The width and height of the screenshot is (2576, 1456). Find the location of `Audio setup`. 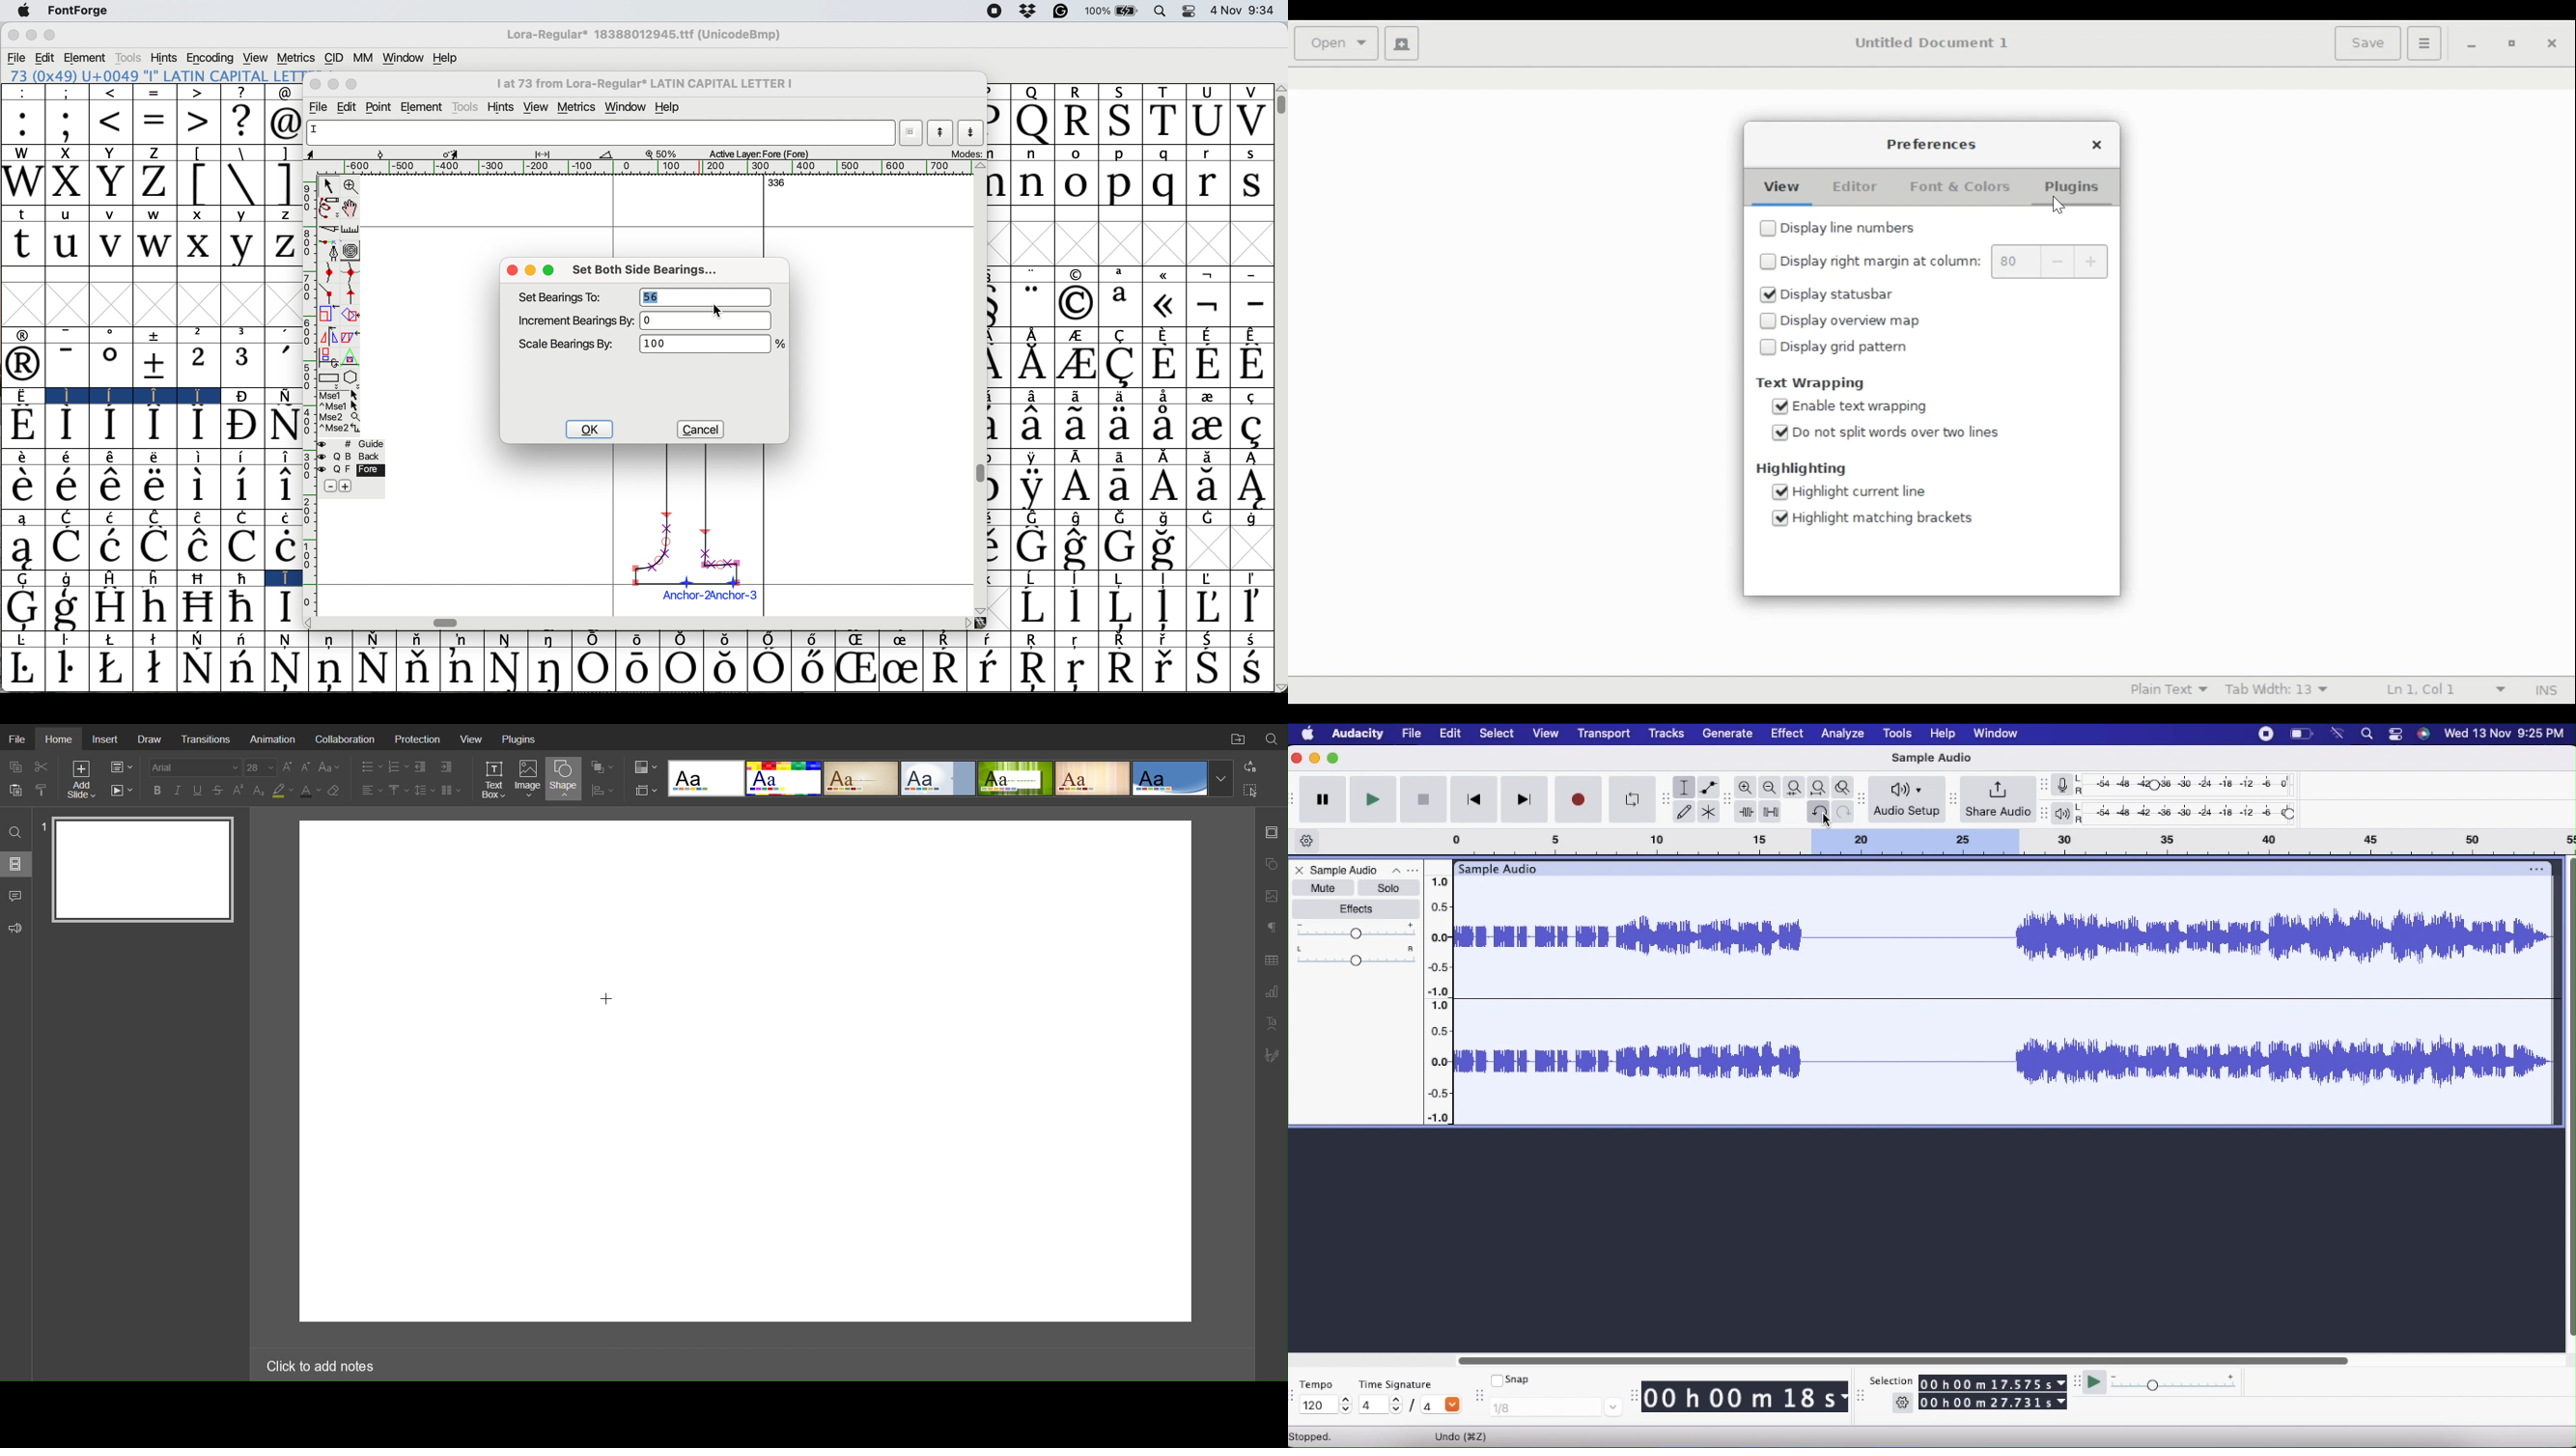

Audio setup is located at coordinates (1906, 799).